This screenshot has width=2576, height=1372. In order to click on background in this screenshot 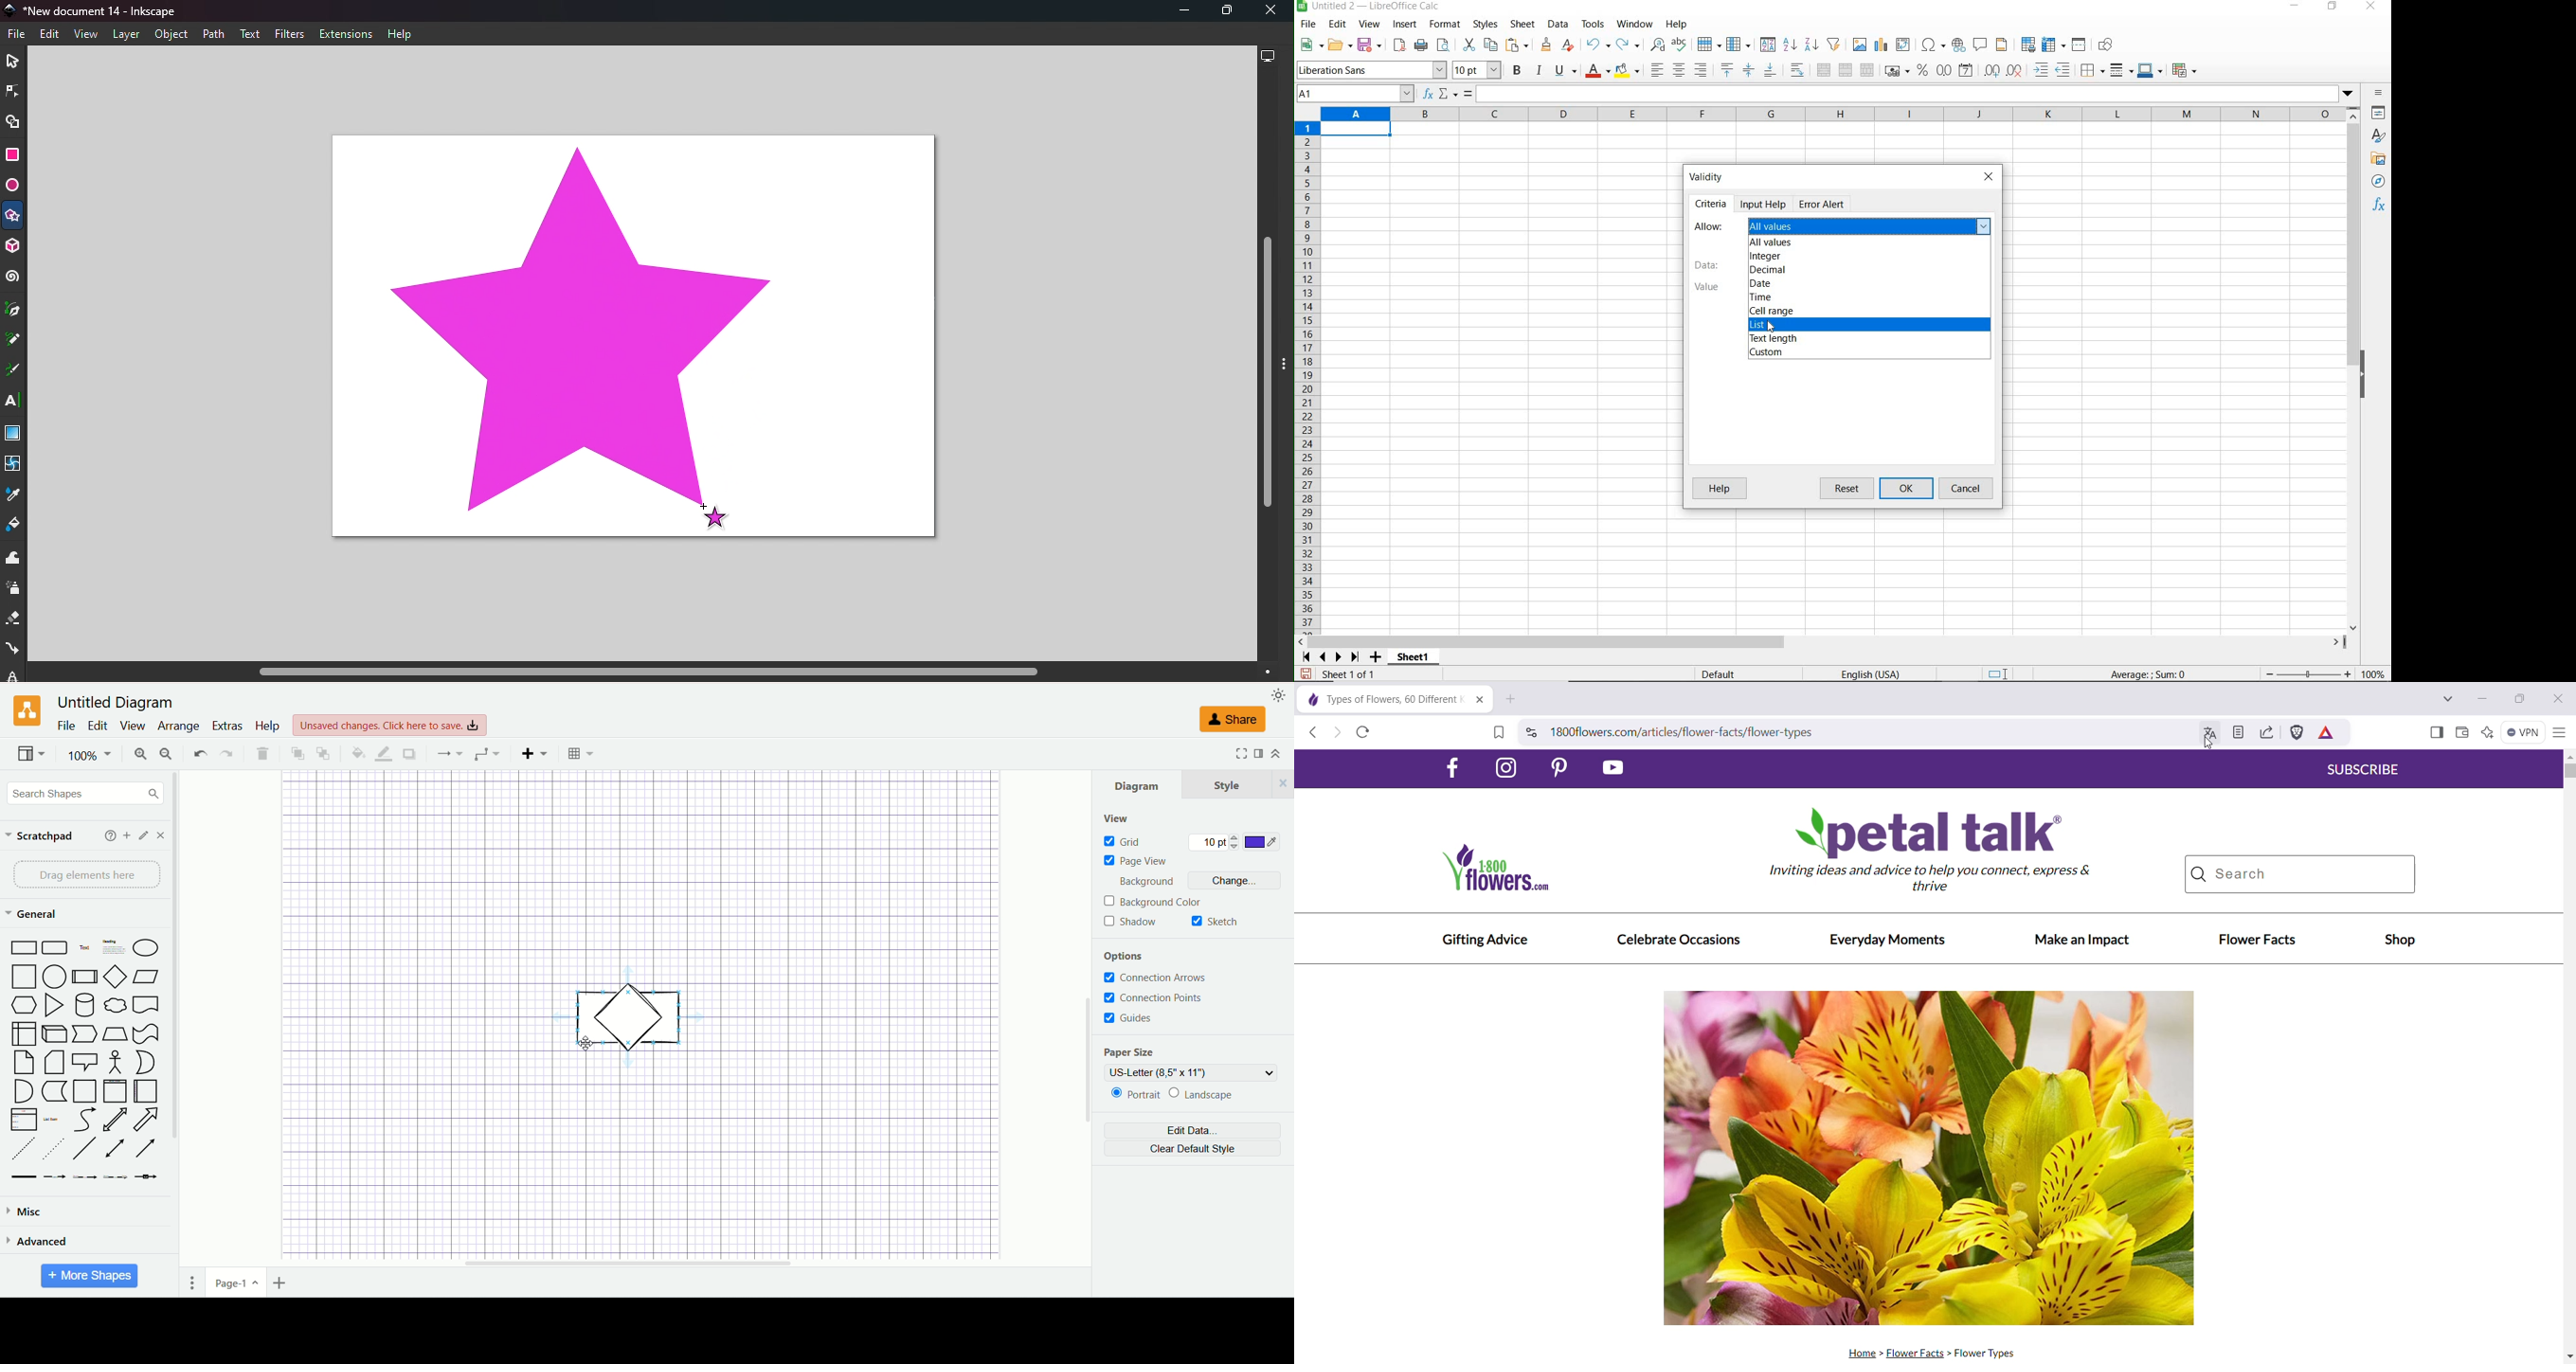, I will do `click(1144, 881)`.